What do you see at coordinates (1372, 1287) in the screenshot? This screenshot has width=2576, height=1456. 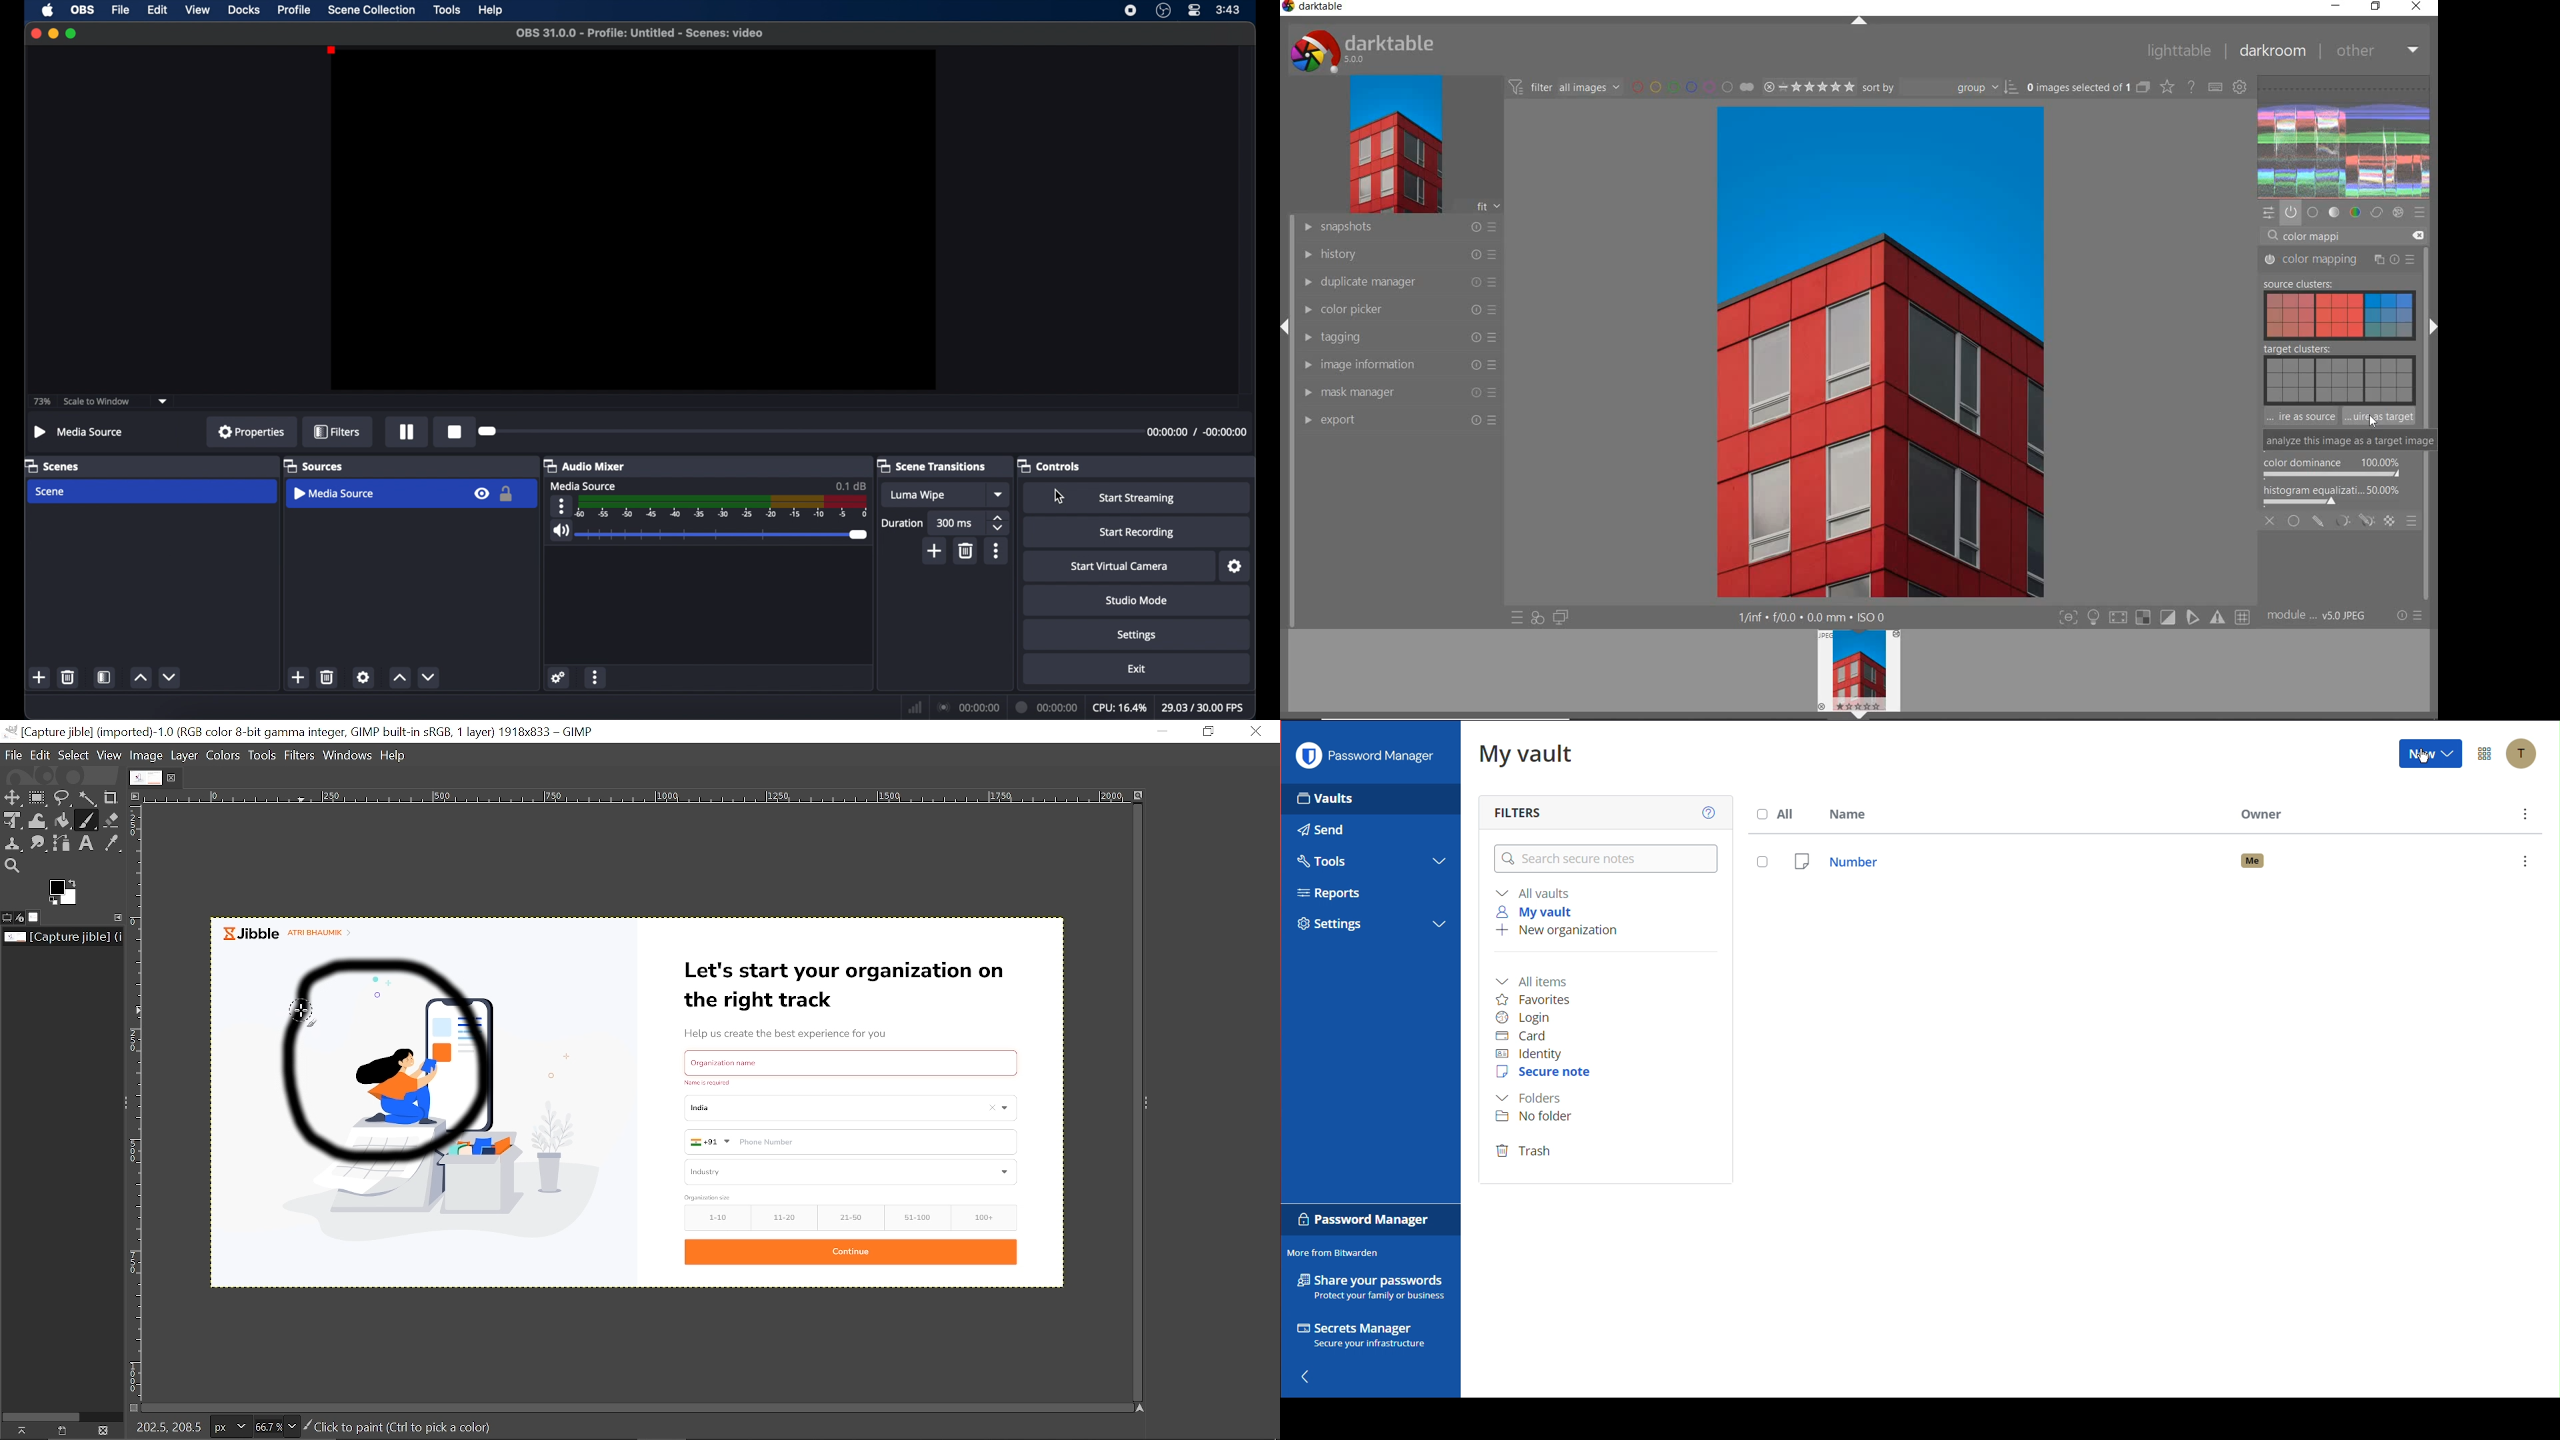 I see `Share your passwords` at bounding box center [1372, 1287].